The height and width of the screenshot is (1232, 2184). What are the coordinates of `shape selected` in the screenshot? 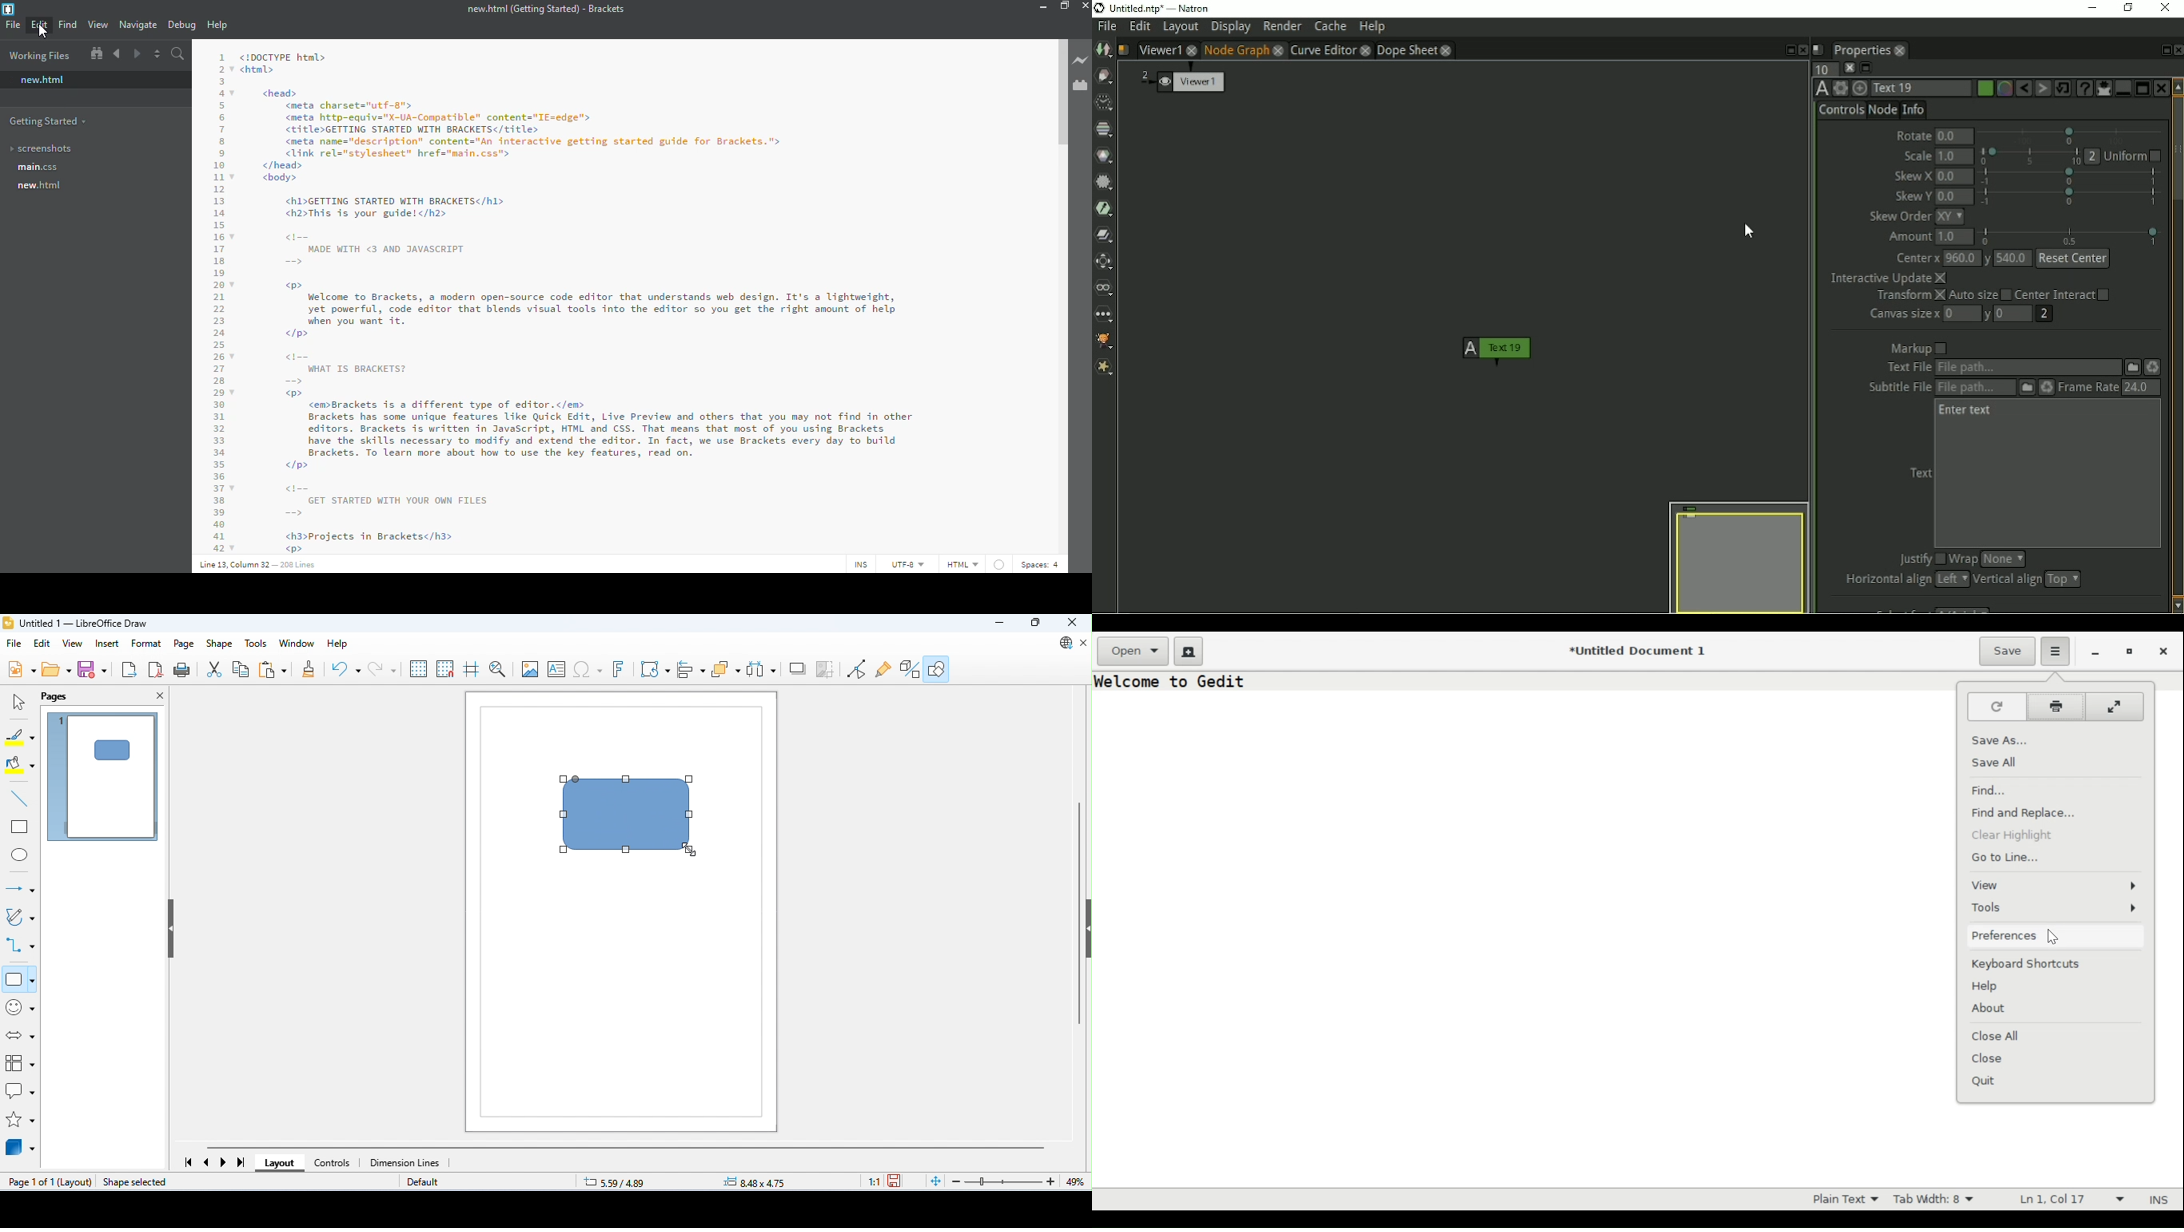 It's located at (136, 1182).